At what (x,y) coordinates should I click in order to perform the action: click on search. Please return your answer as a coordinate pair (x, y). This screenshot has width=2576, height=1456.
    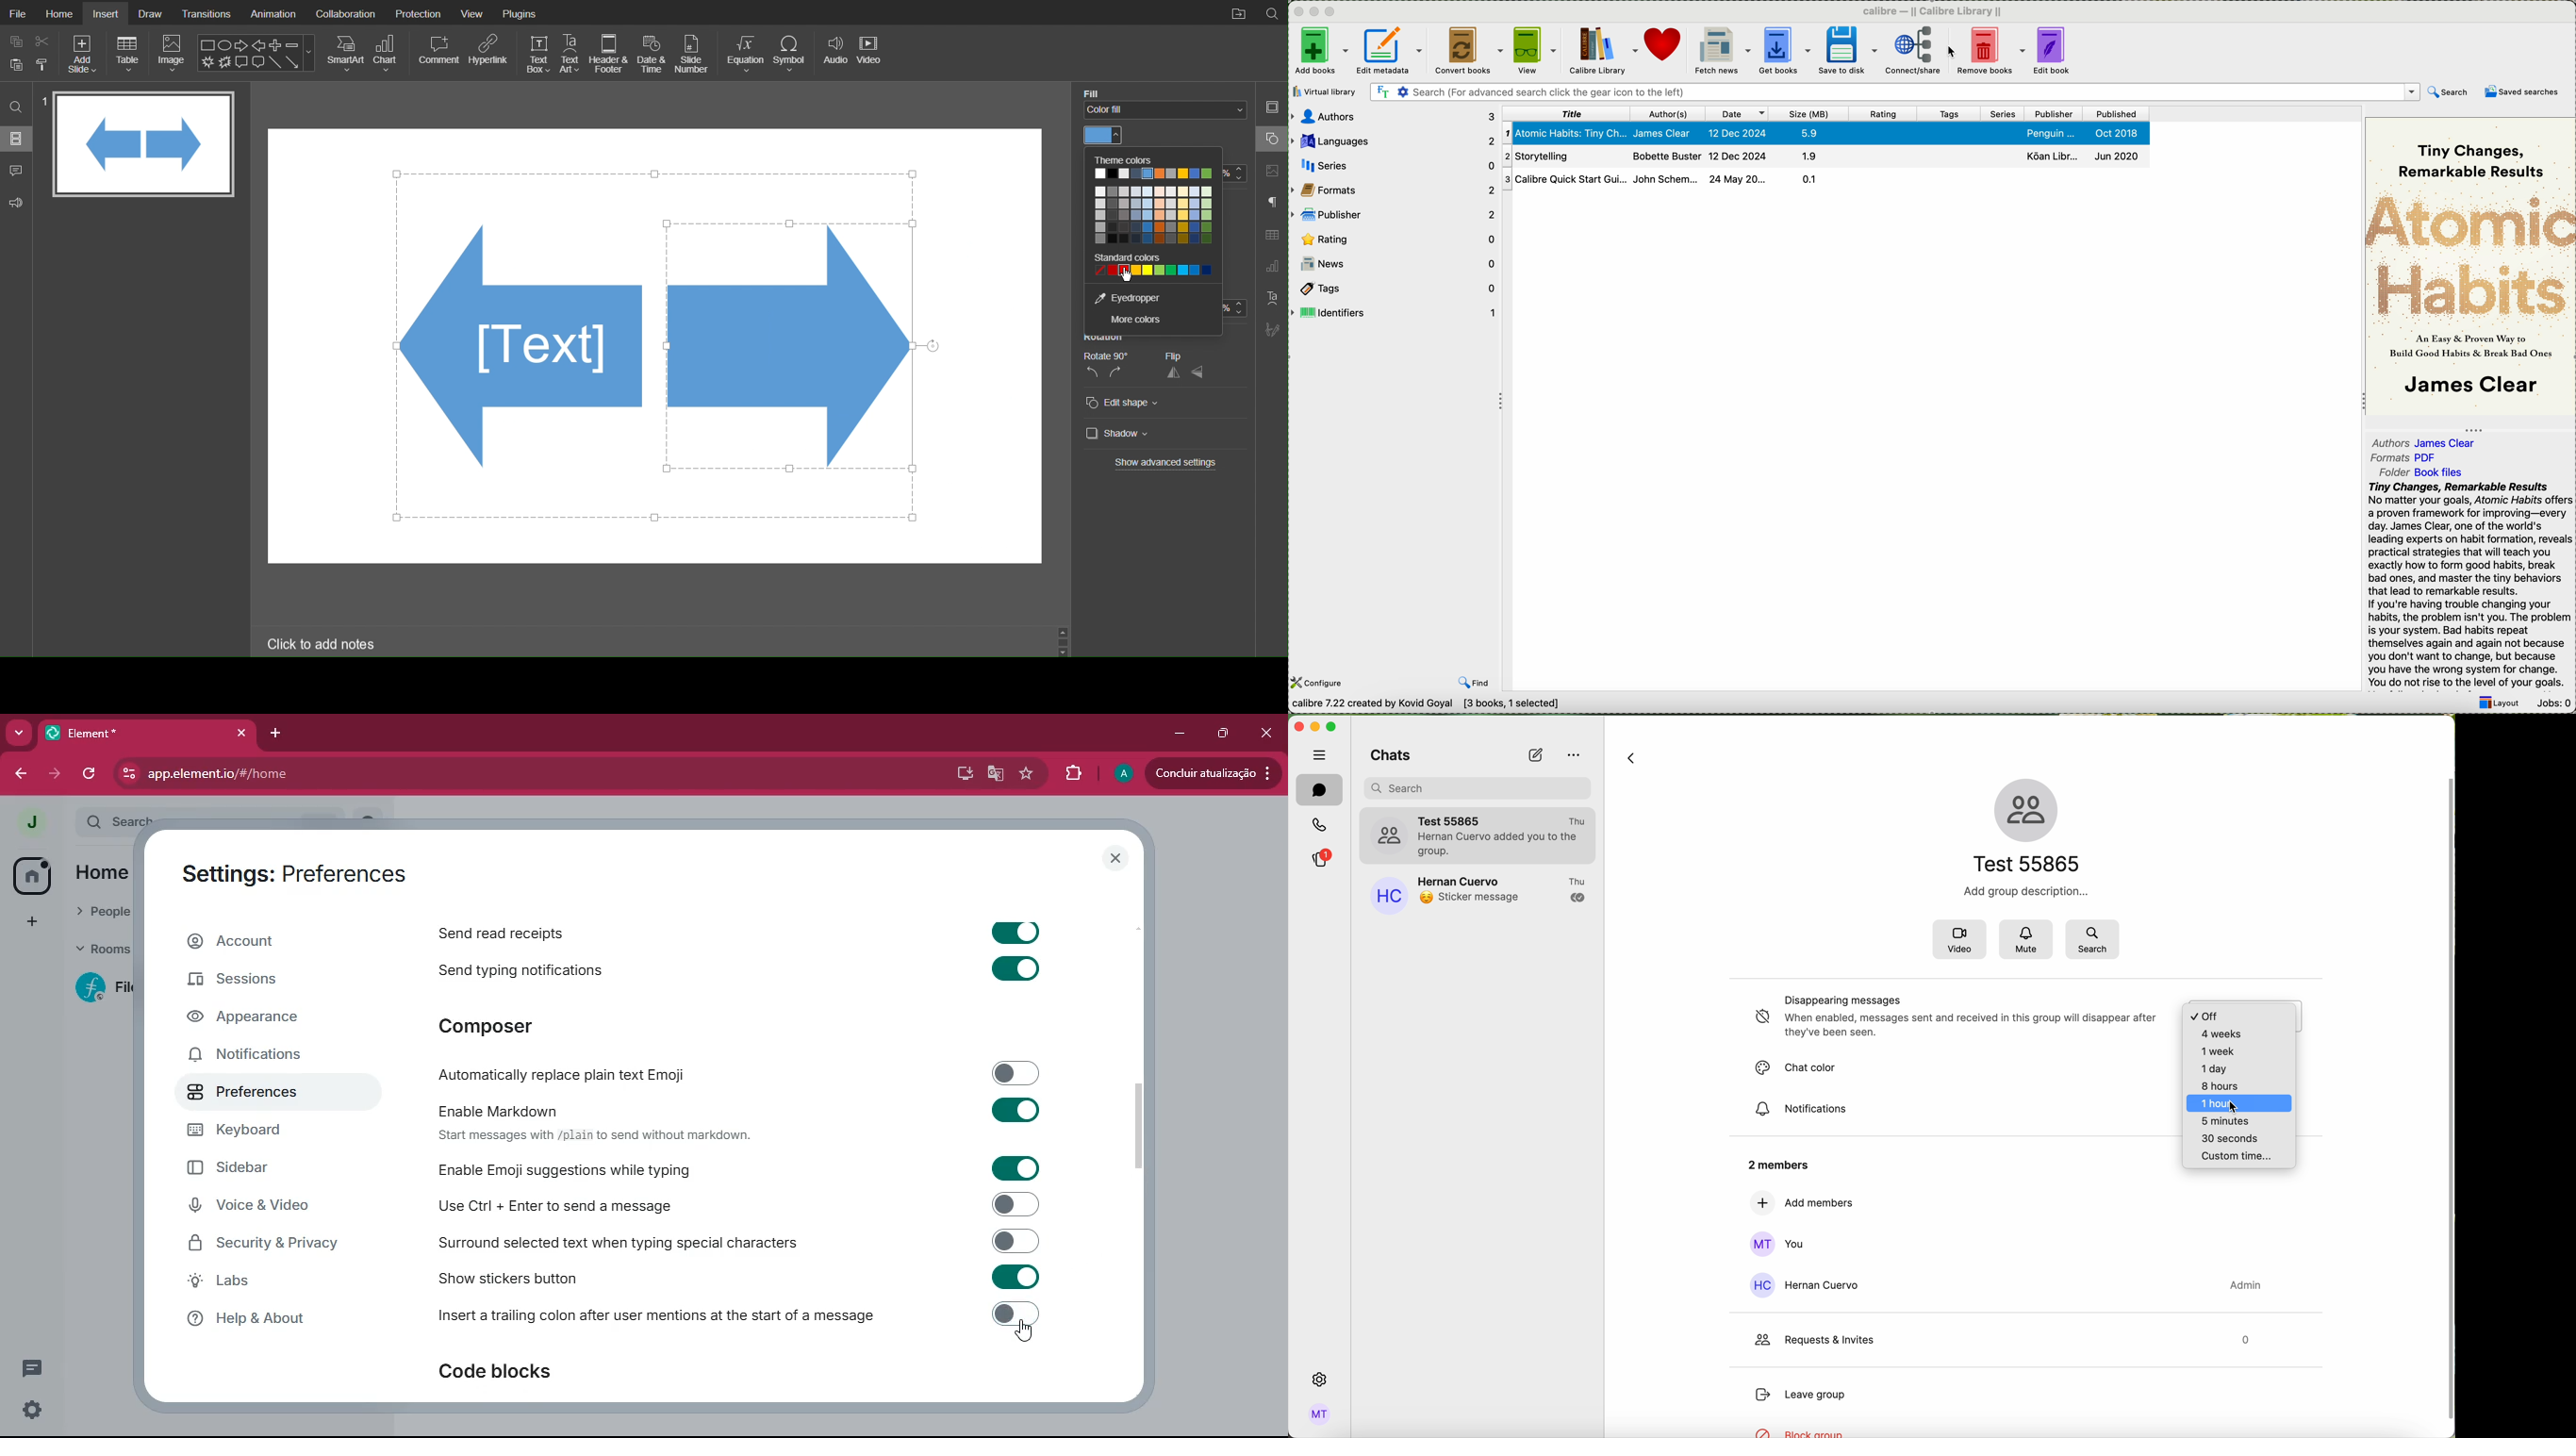
    Looking at the image, I should click on (2449, 94).